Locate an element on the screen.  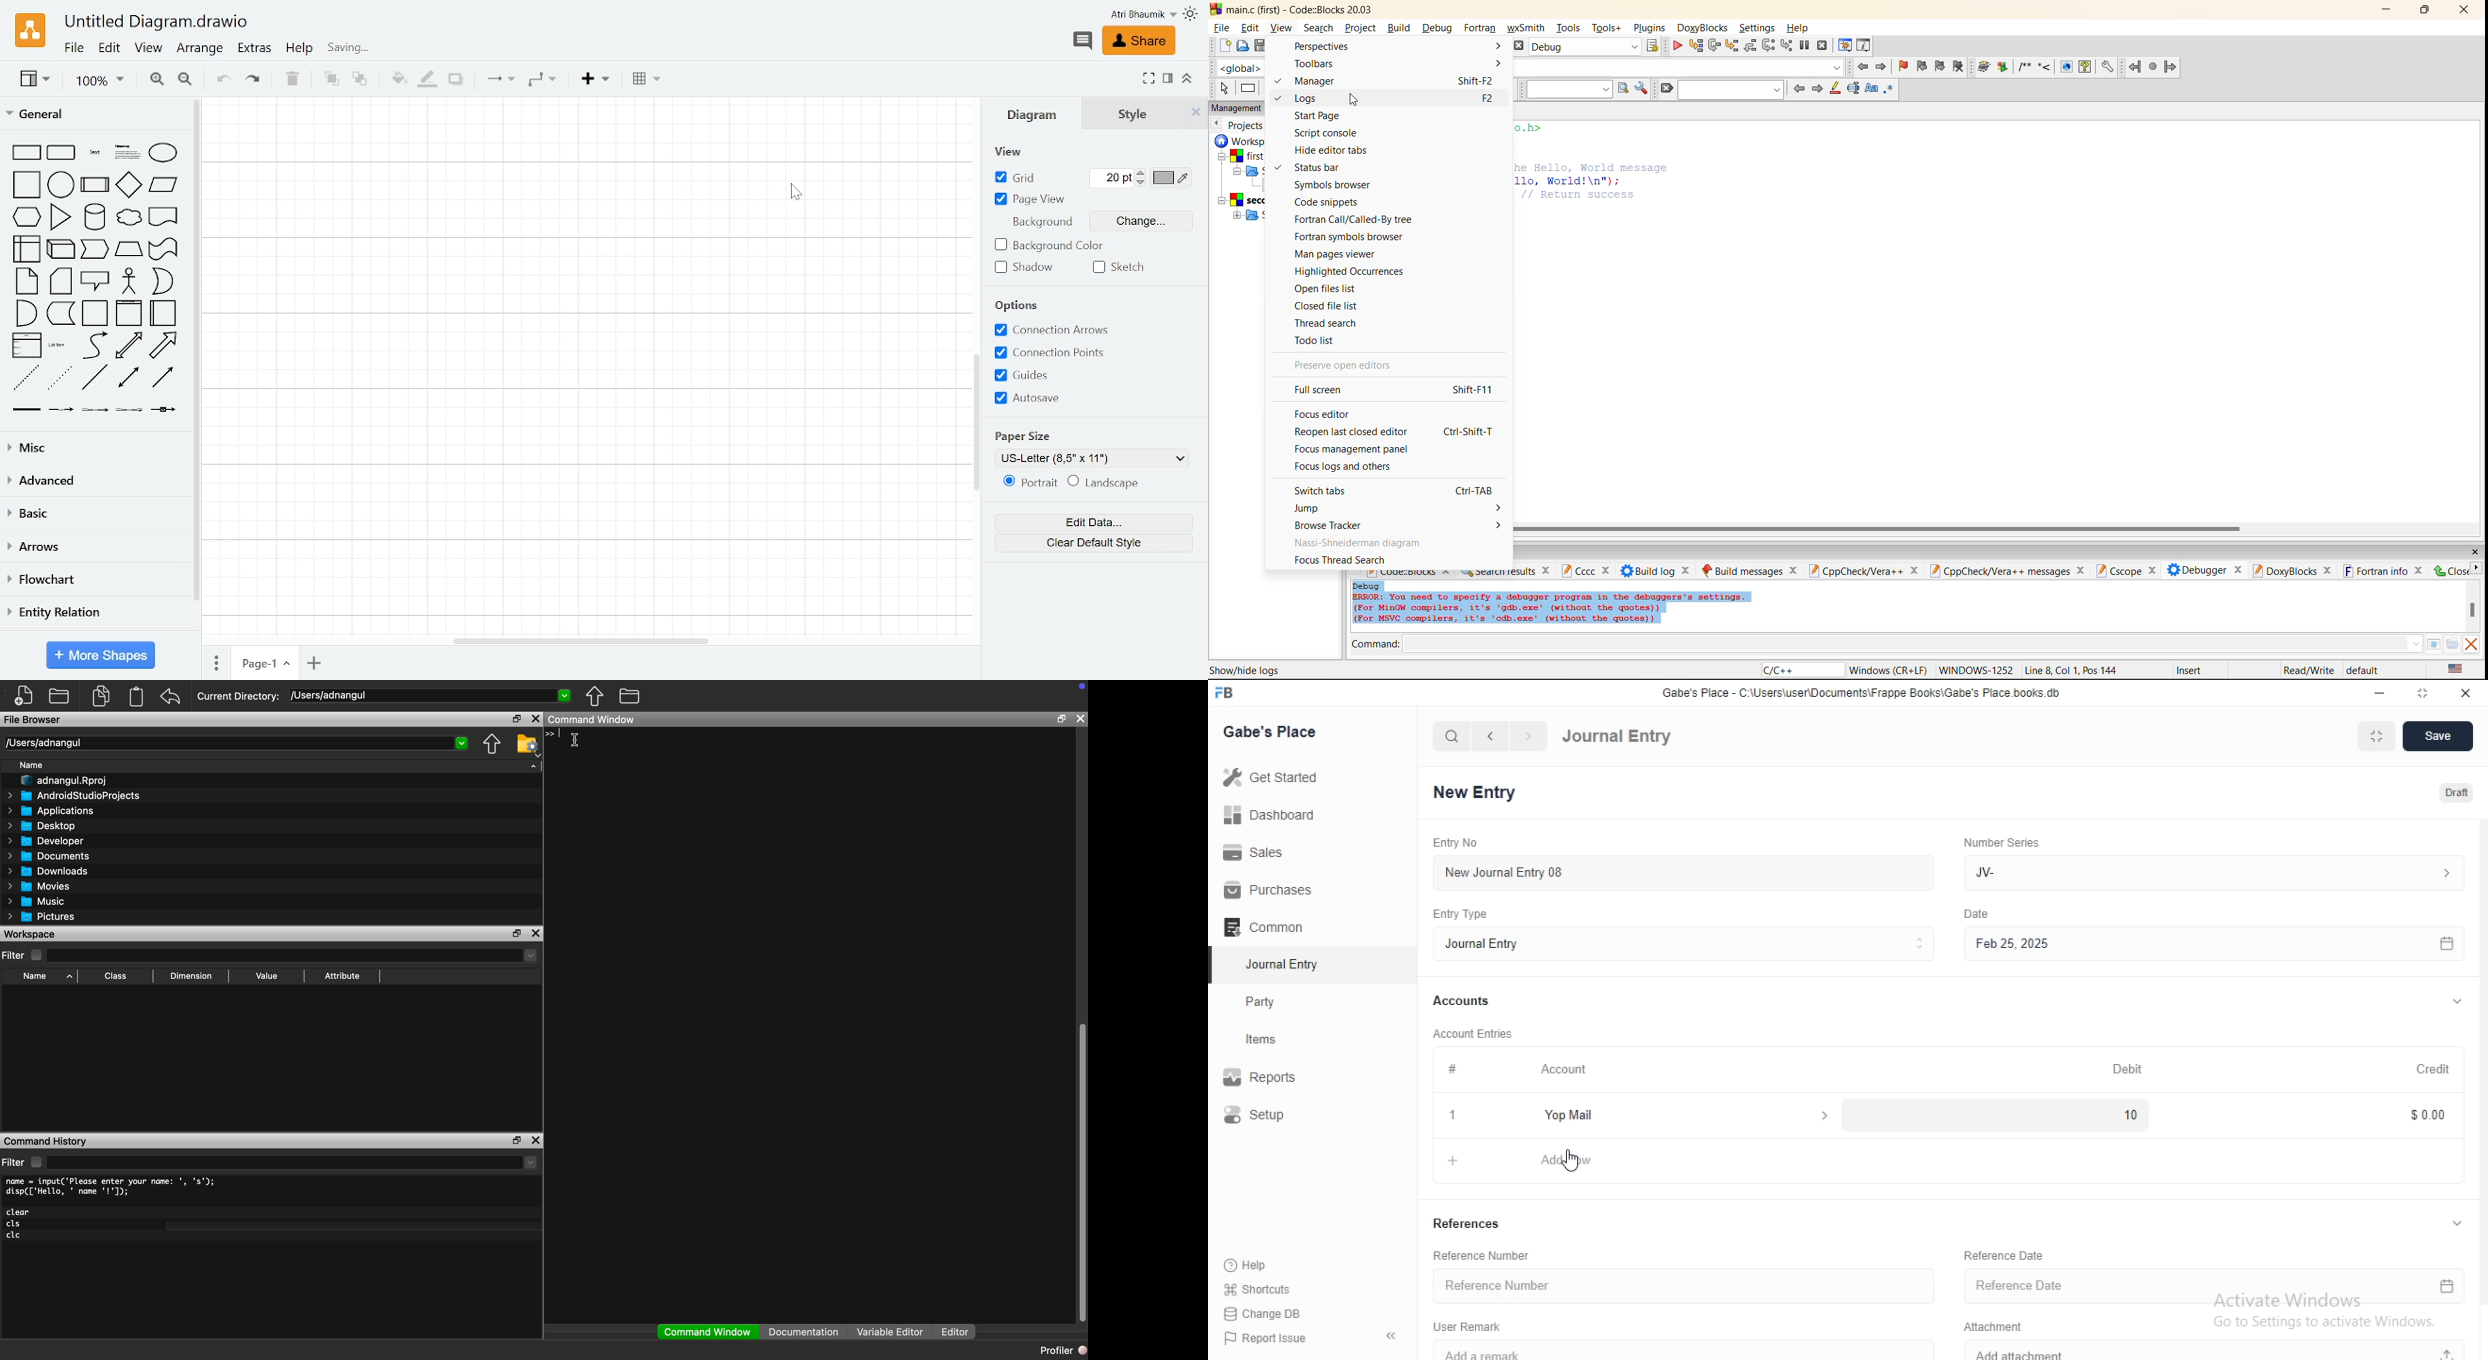
Current page is located at coordinates (265, 664).